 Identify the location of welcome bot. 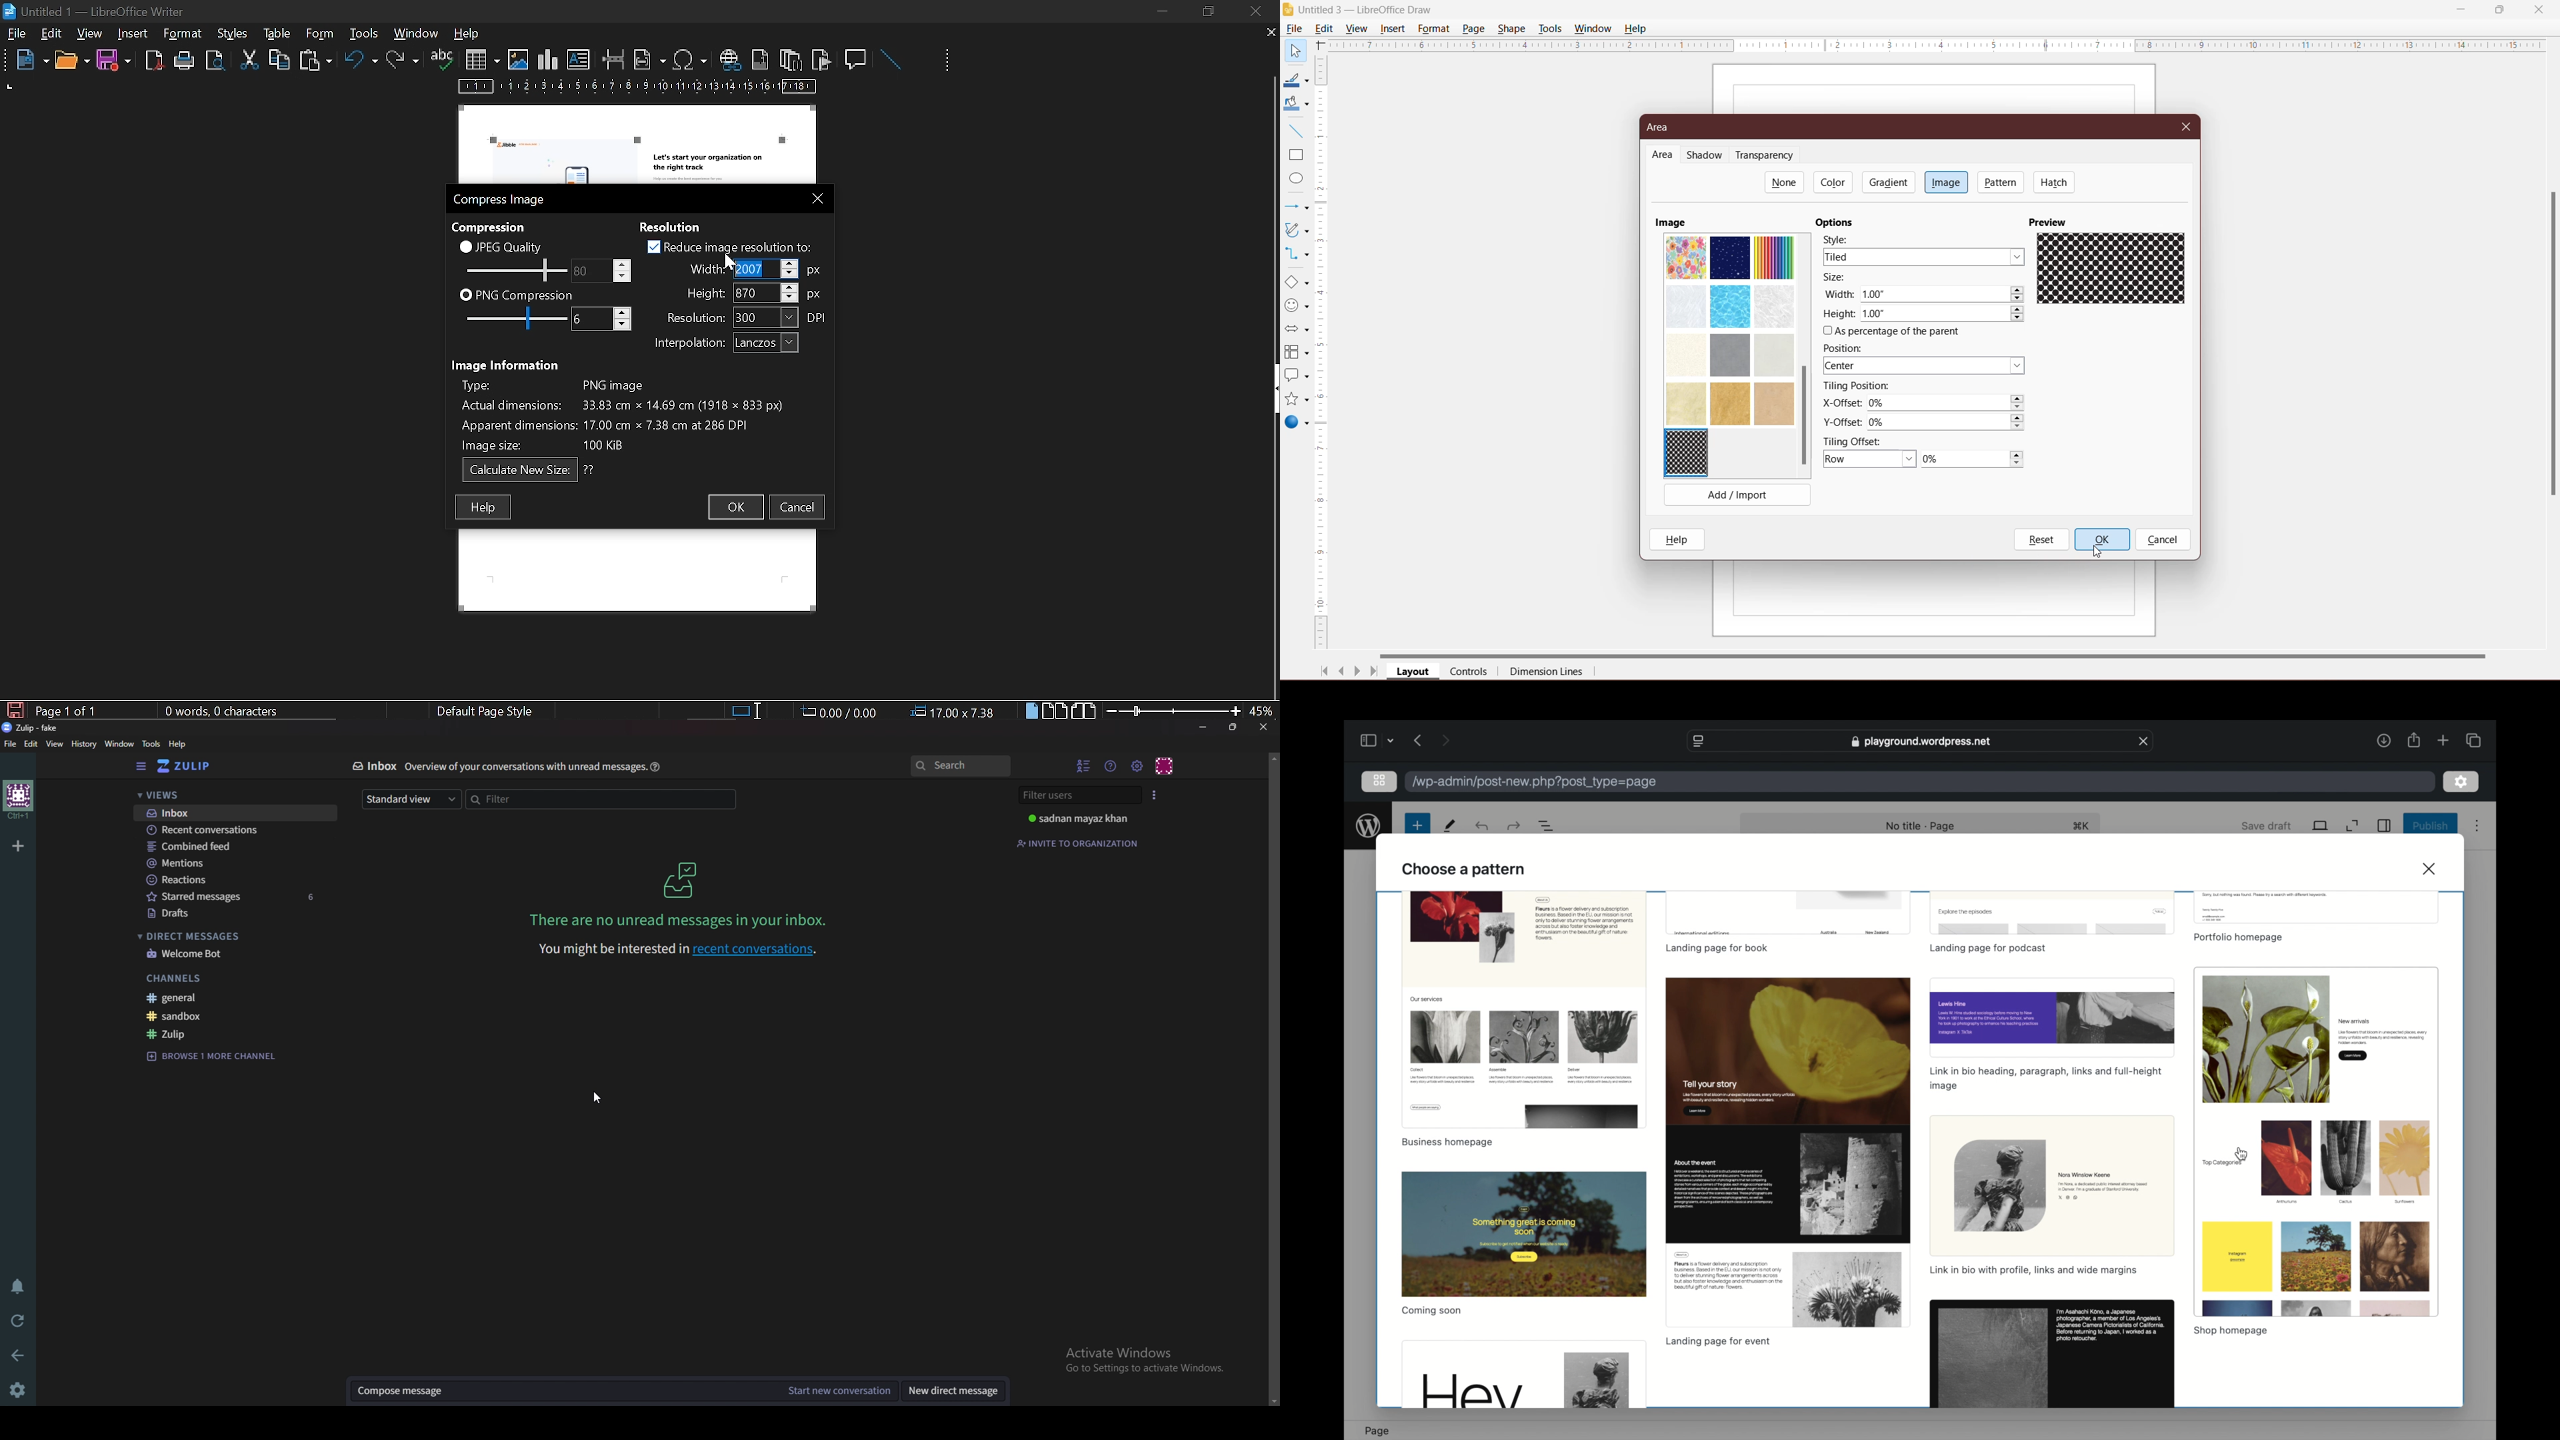
(235, 955).